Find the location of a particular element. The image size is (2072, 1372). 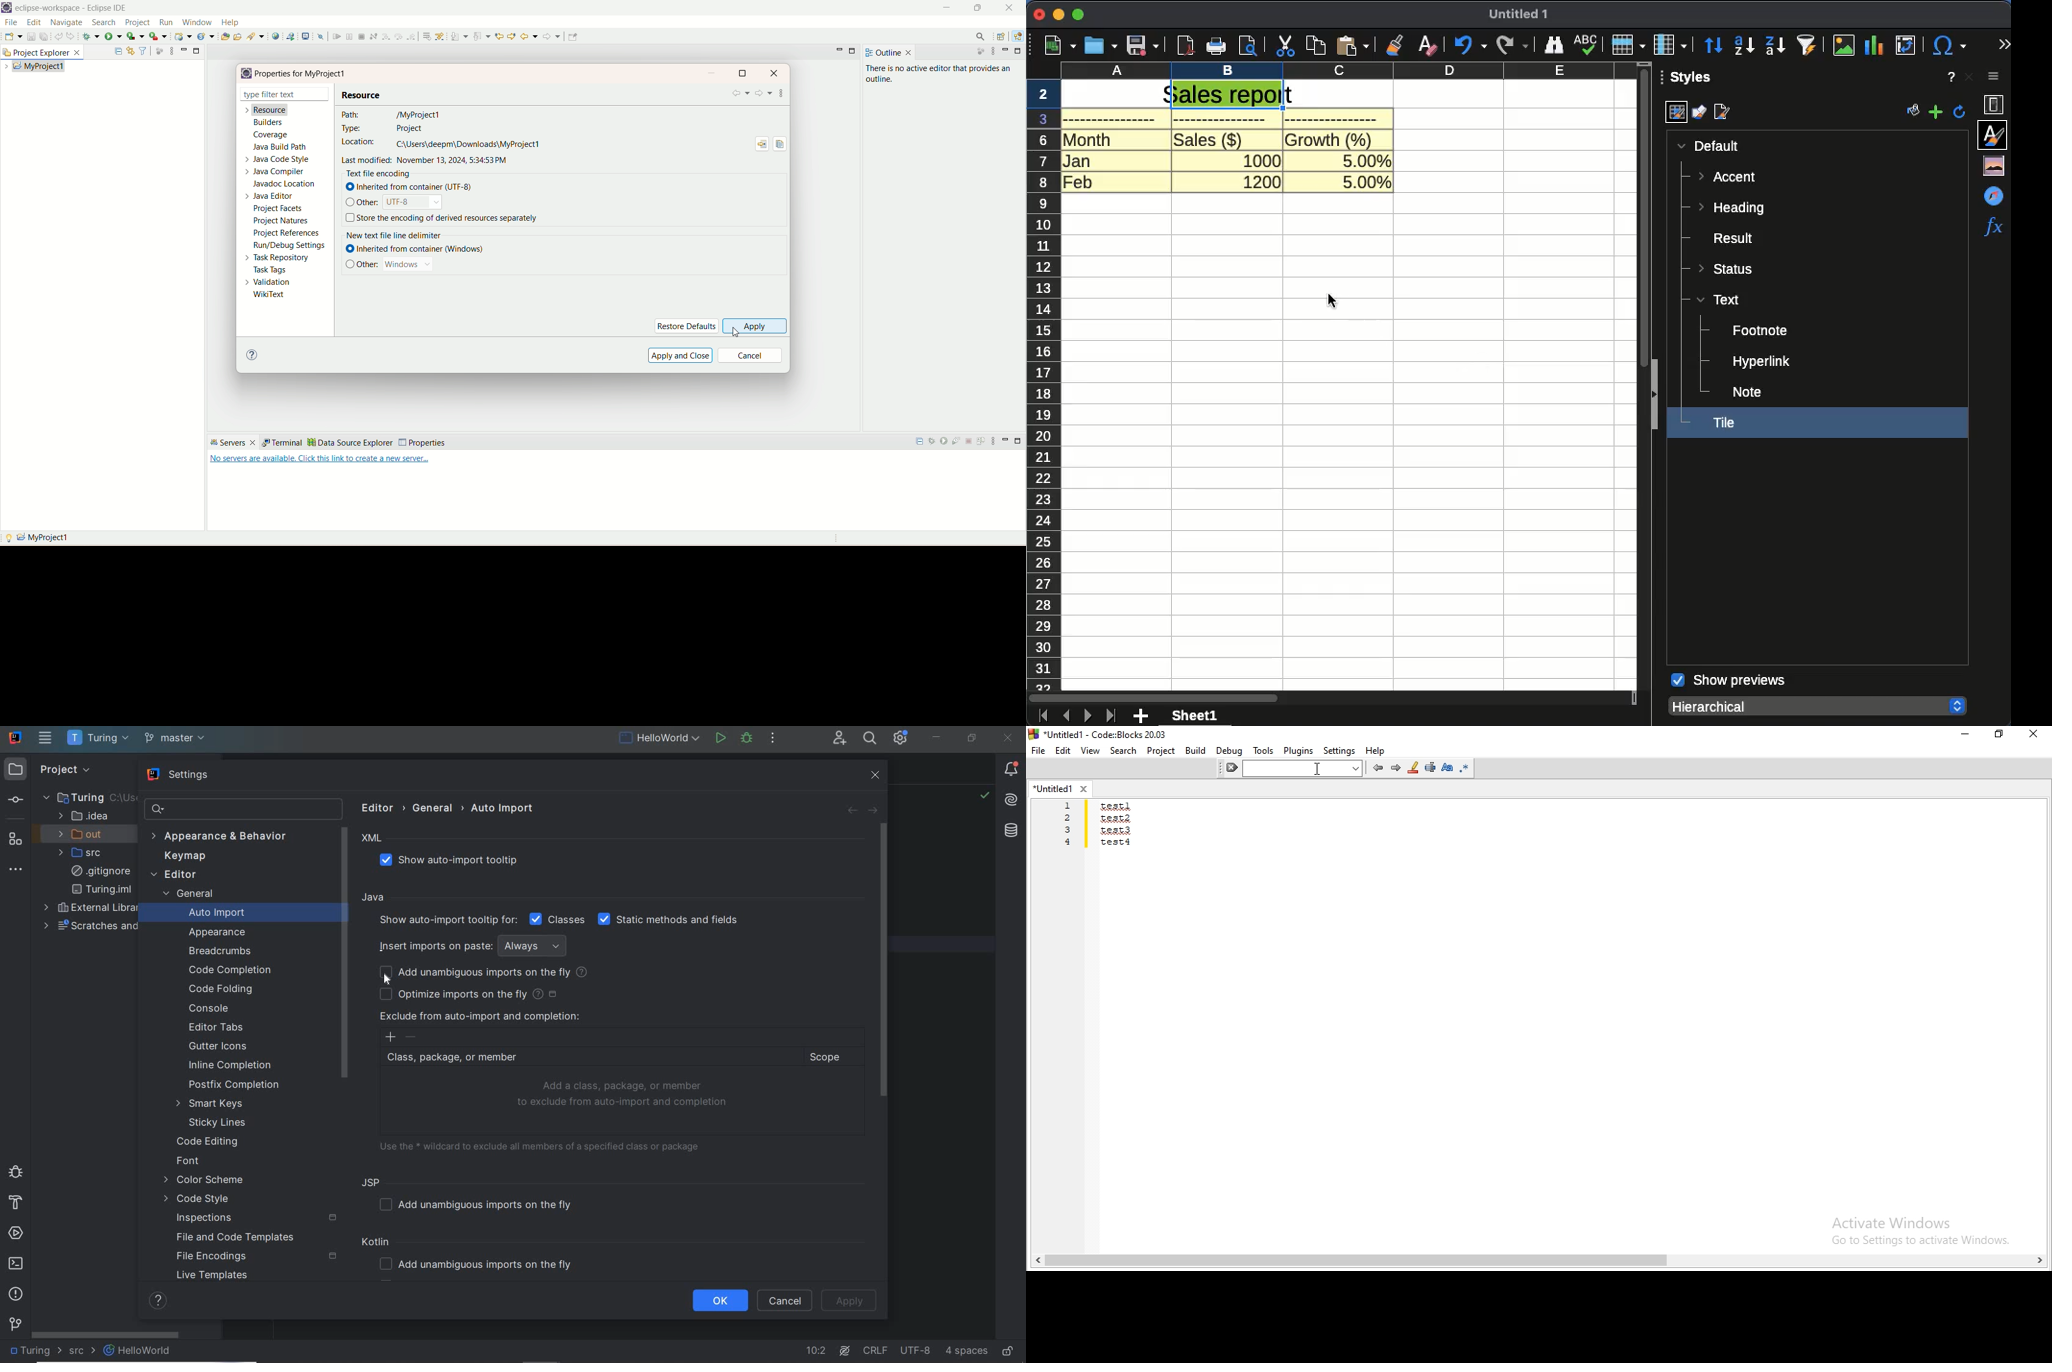

forward is located at coordinates (872, 811).